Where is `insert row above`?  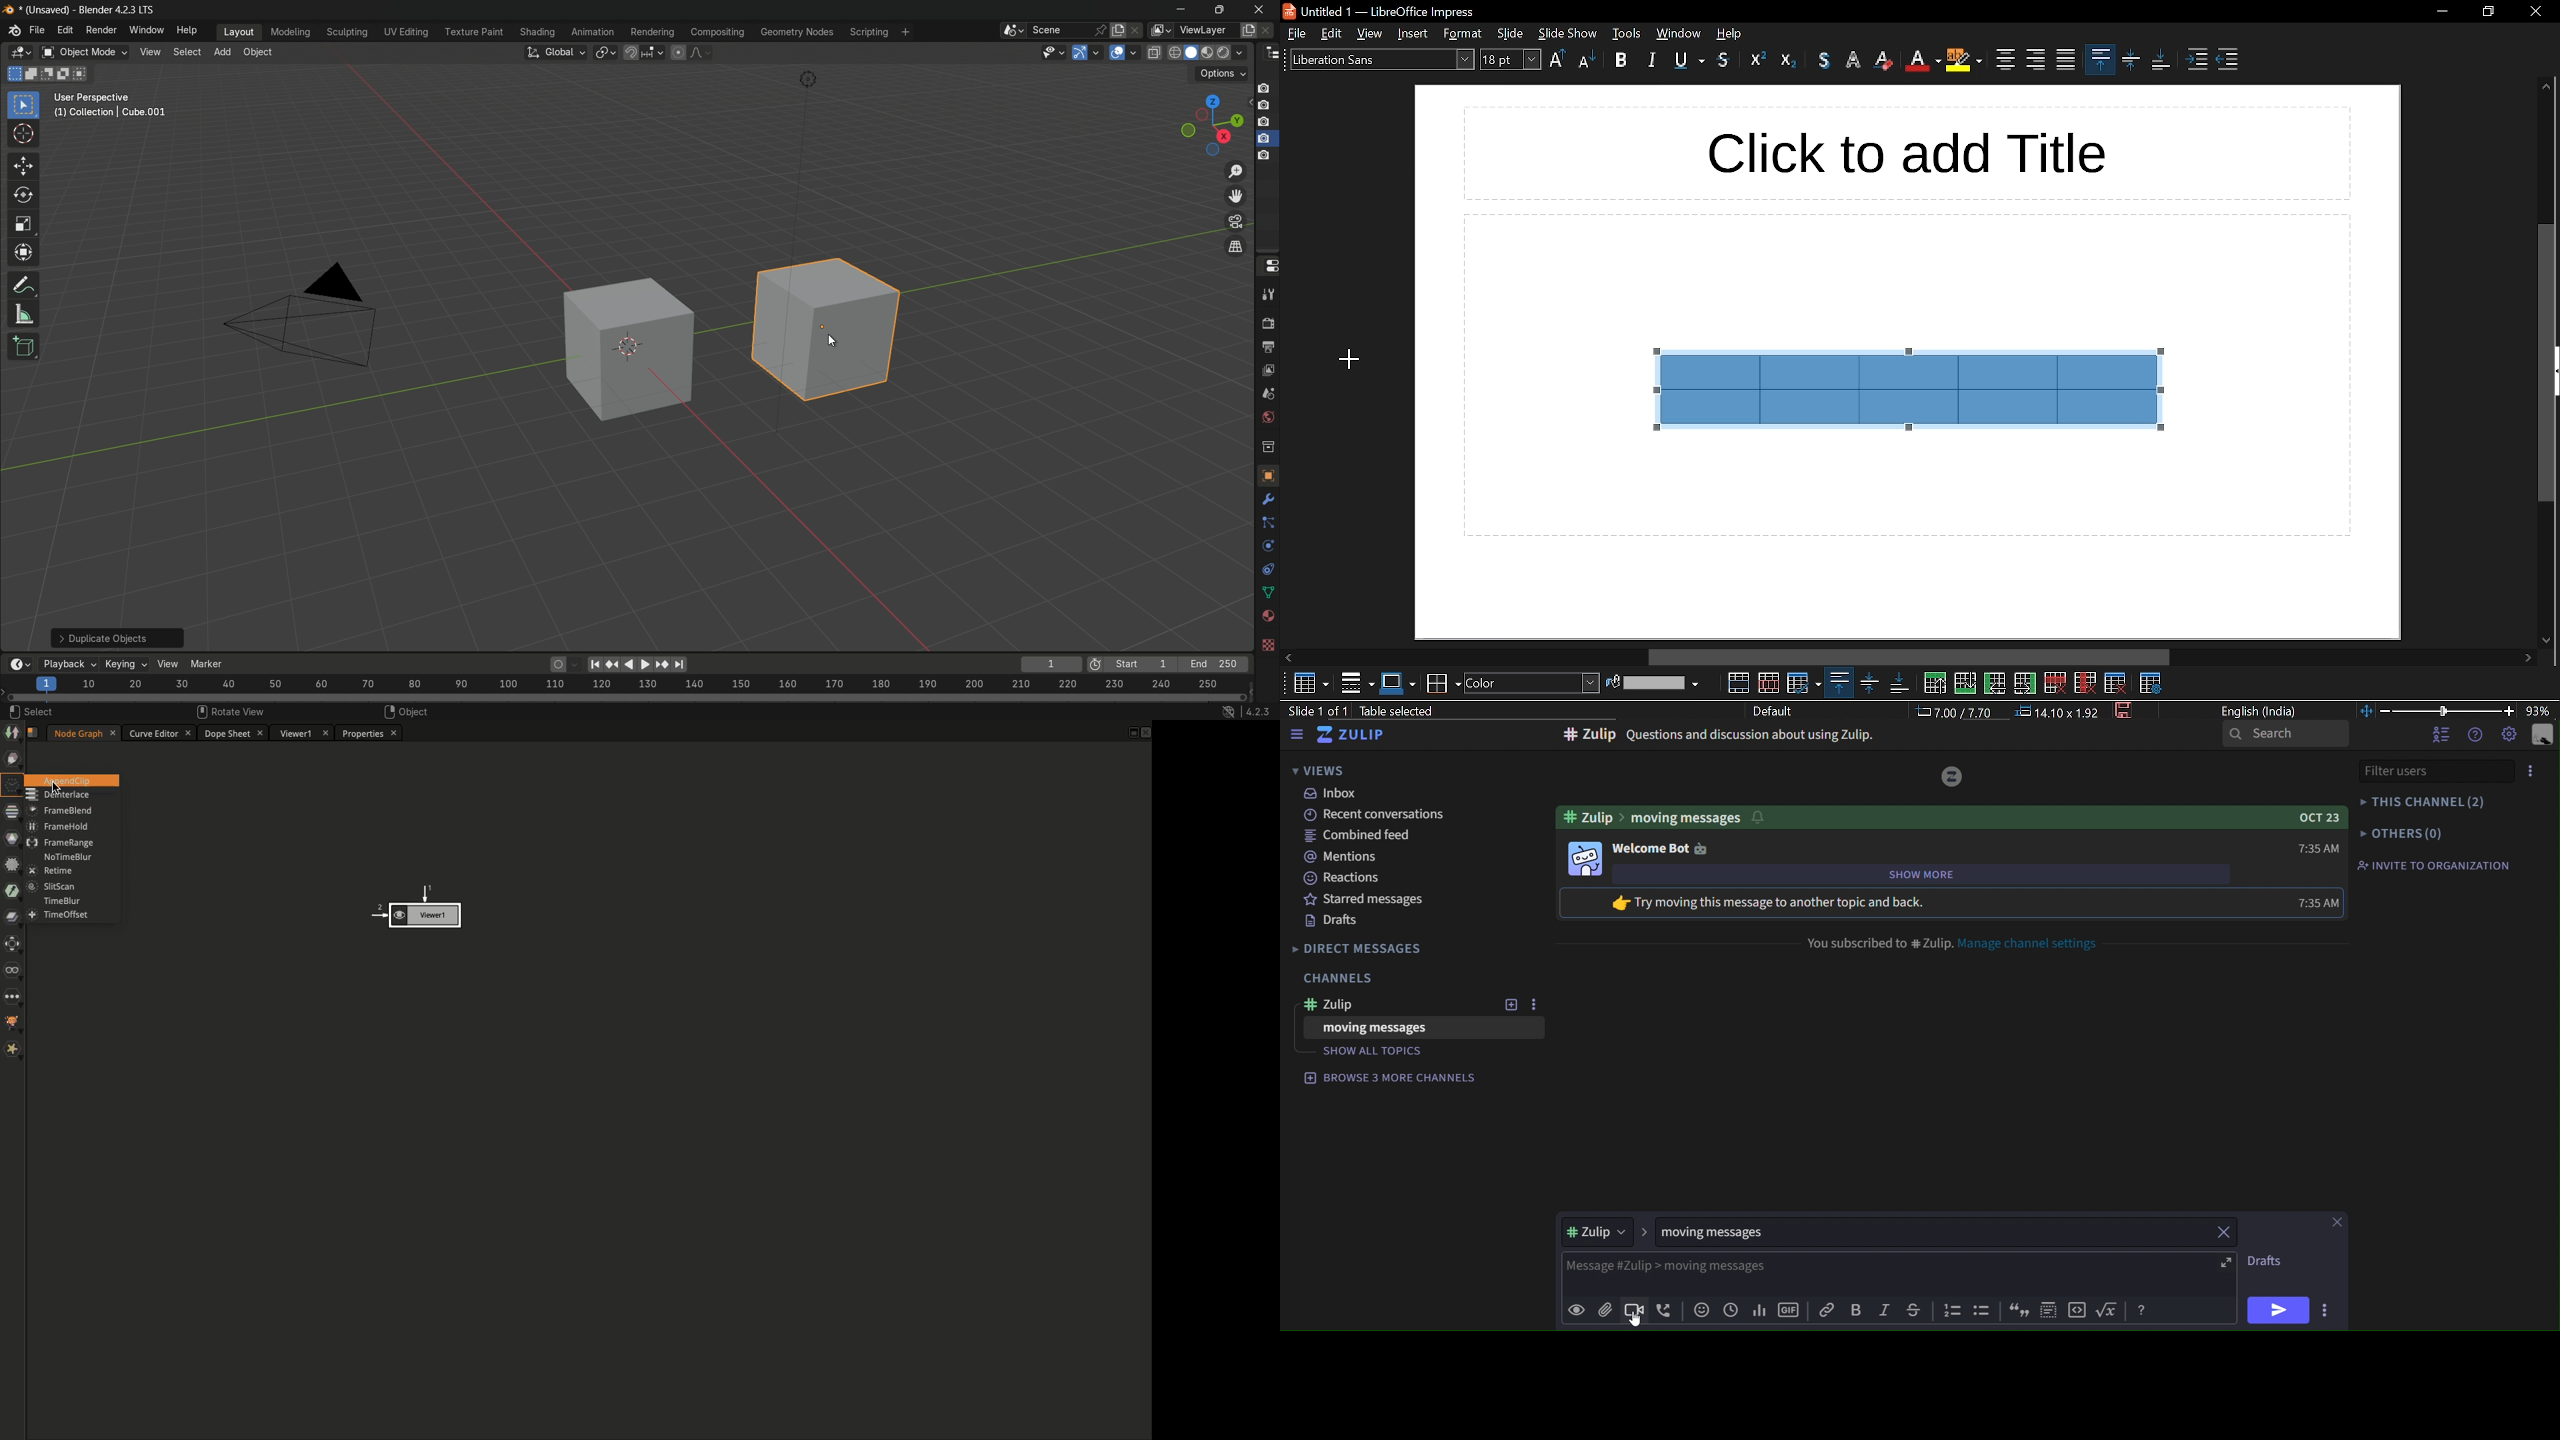 insert row above is located at coordinates (1934, 682).